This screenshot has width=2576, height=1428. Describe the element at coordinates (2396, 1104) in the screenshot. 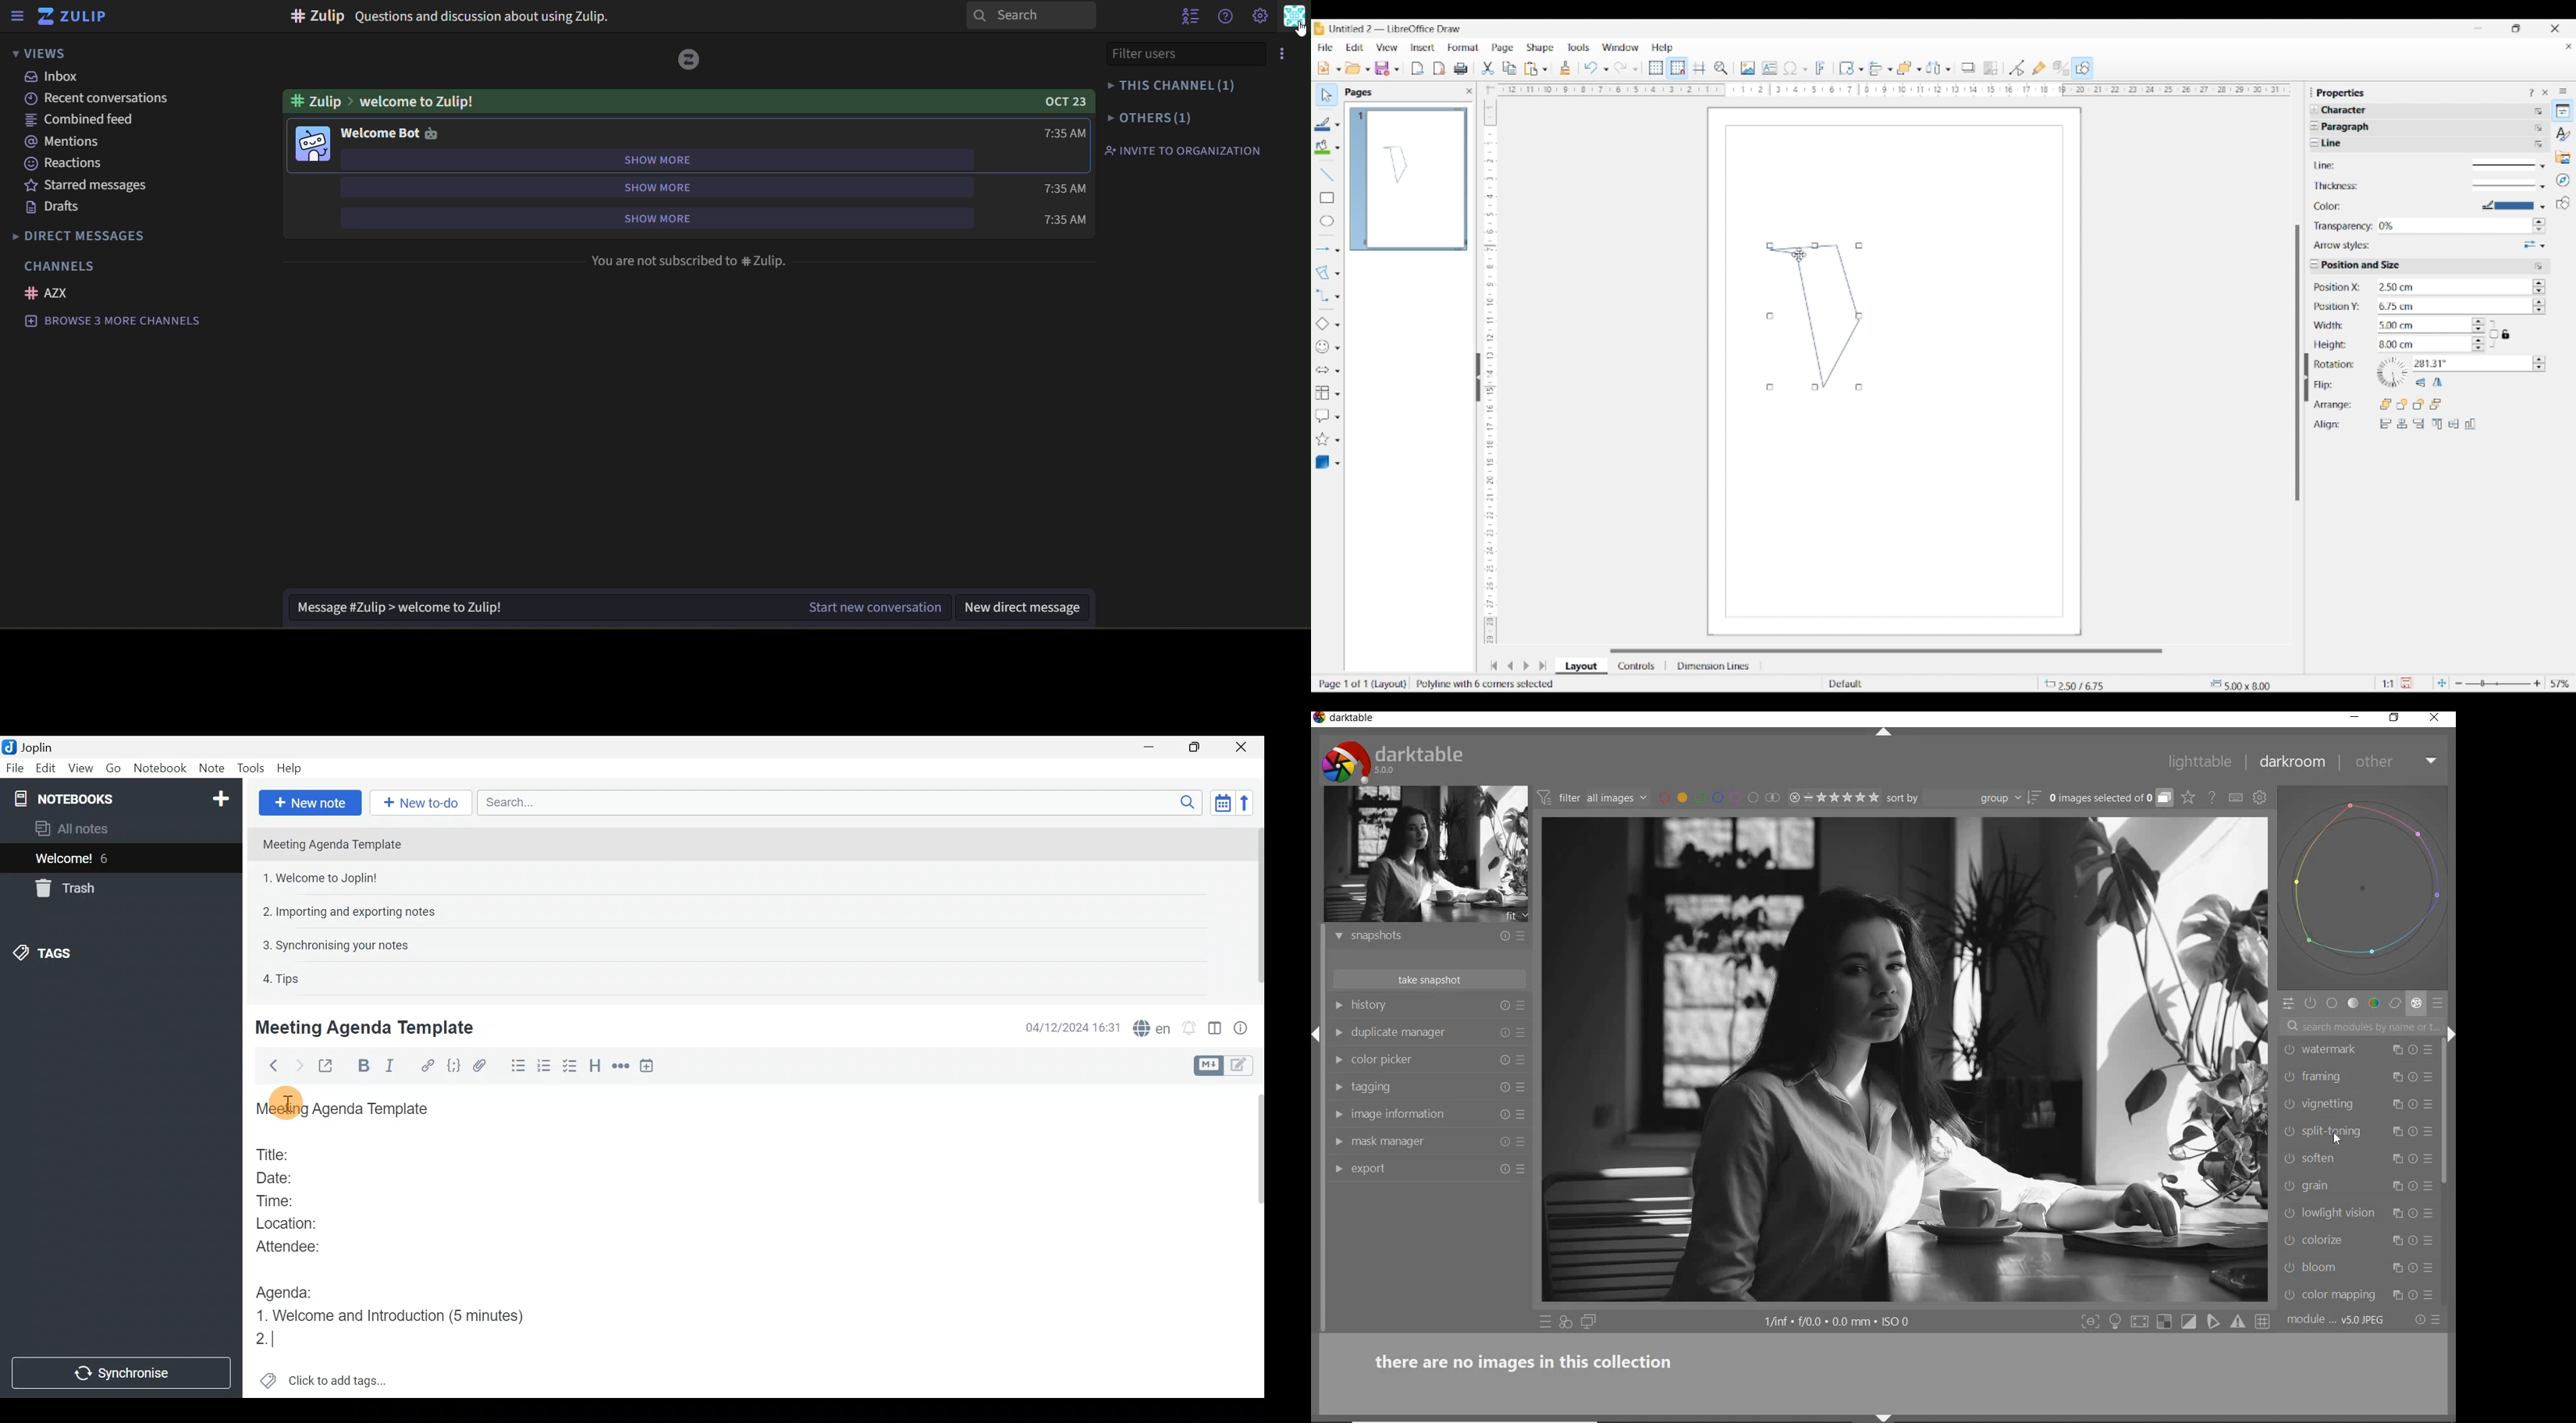

I see `multiple instance actions` at that location.